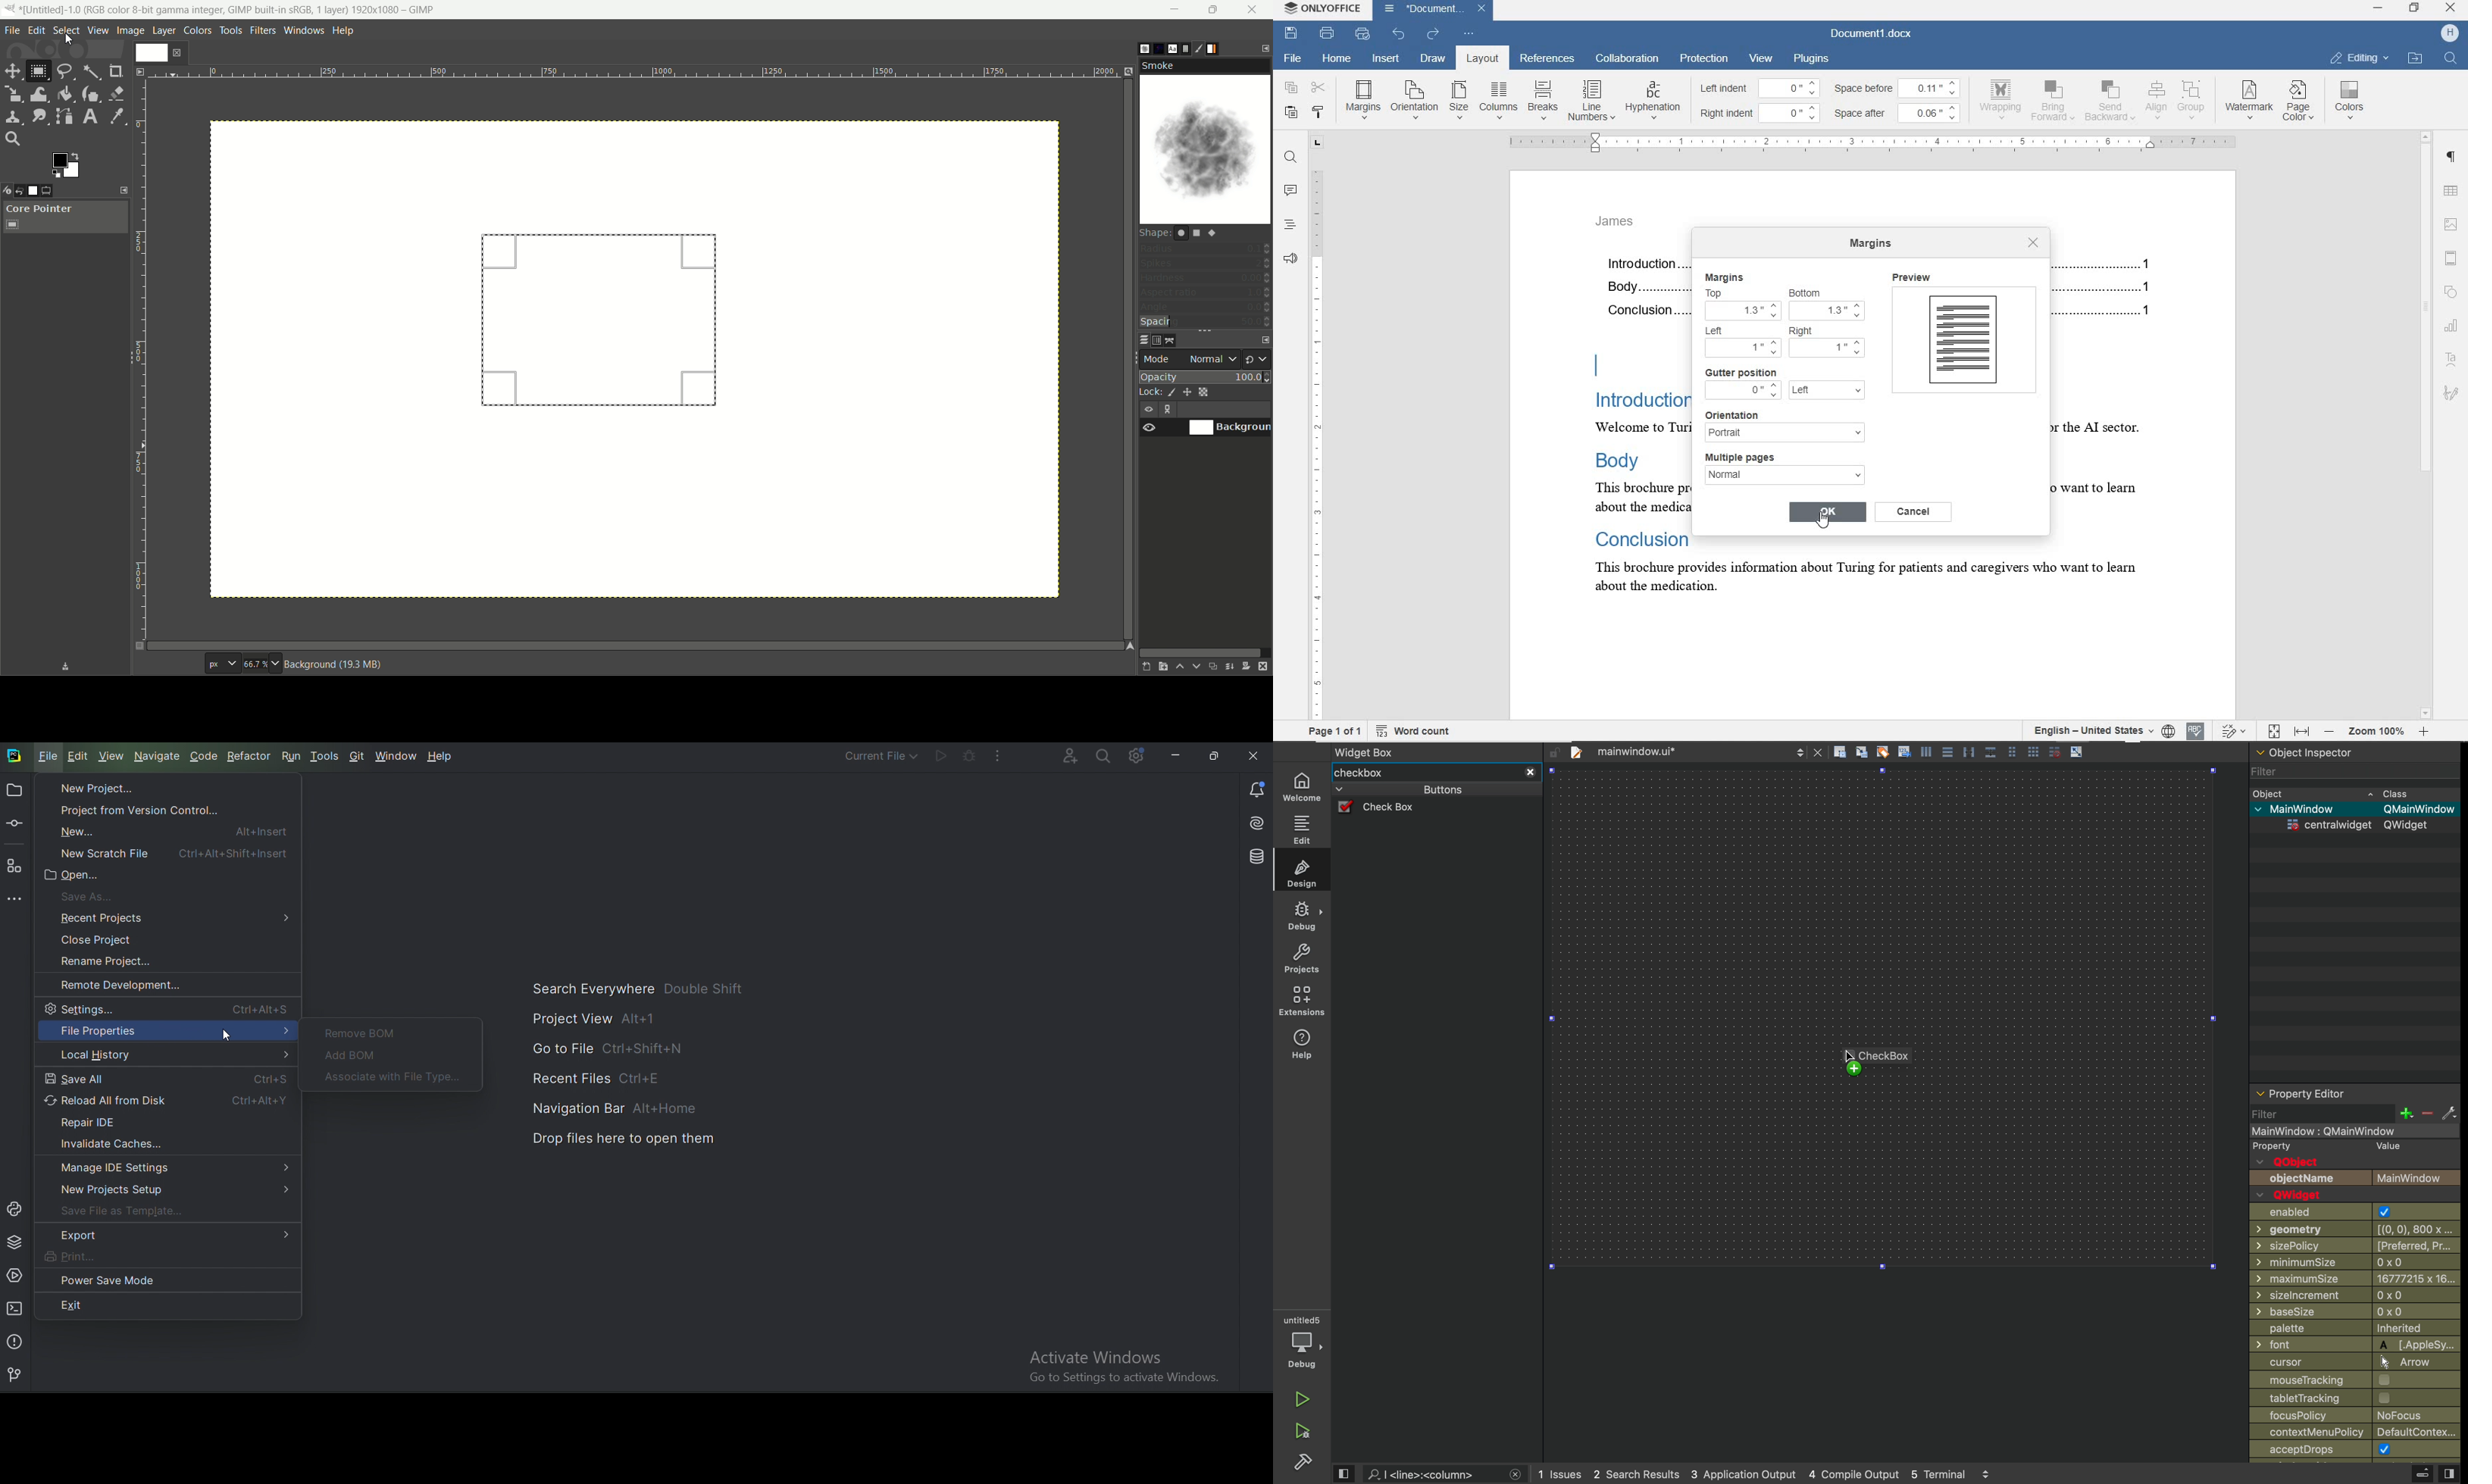 The image size is (2492, 1484). Describe the element at coordinates (1828, 525) in the screenshot. I see `cursor` at that location.